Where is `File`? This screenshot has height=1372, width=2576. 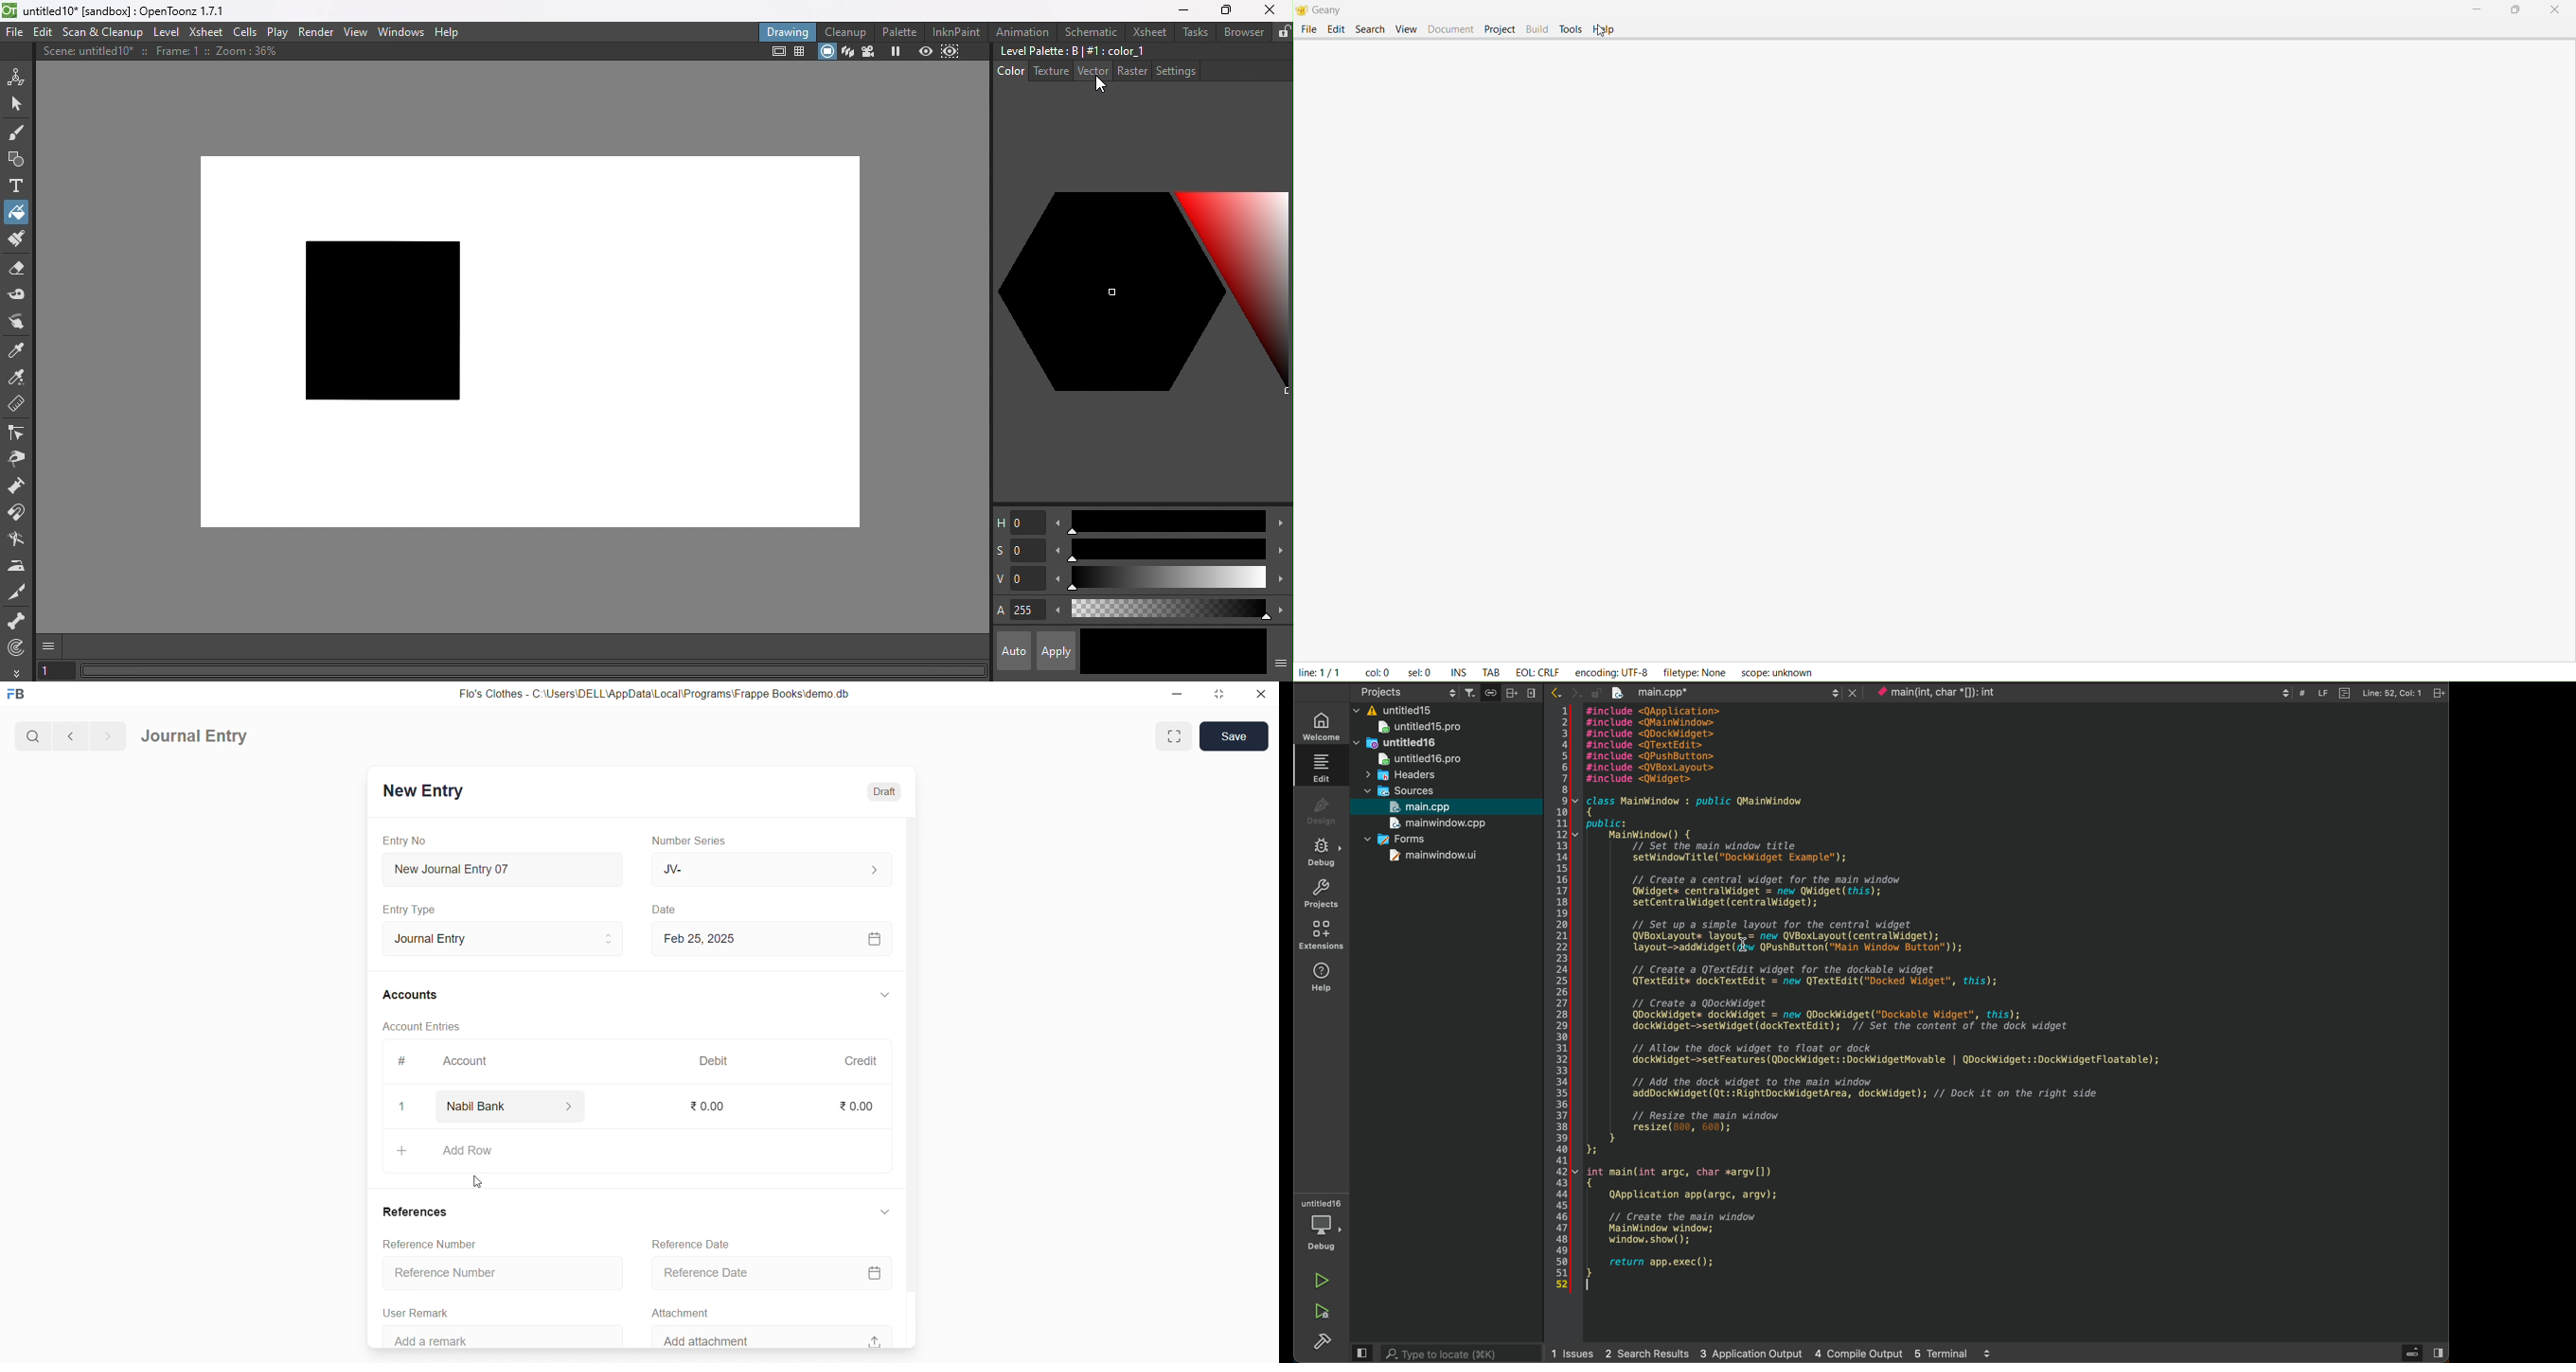
File is located at coordinates (15, 33).